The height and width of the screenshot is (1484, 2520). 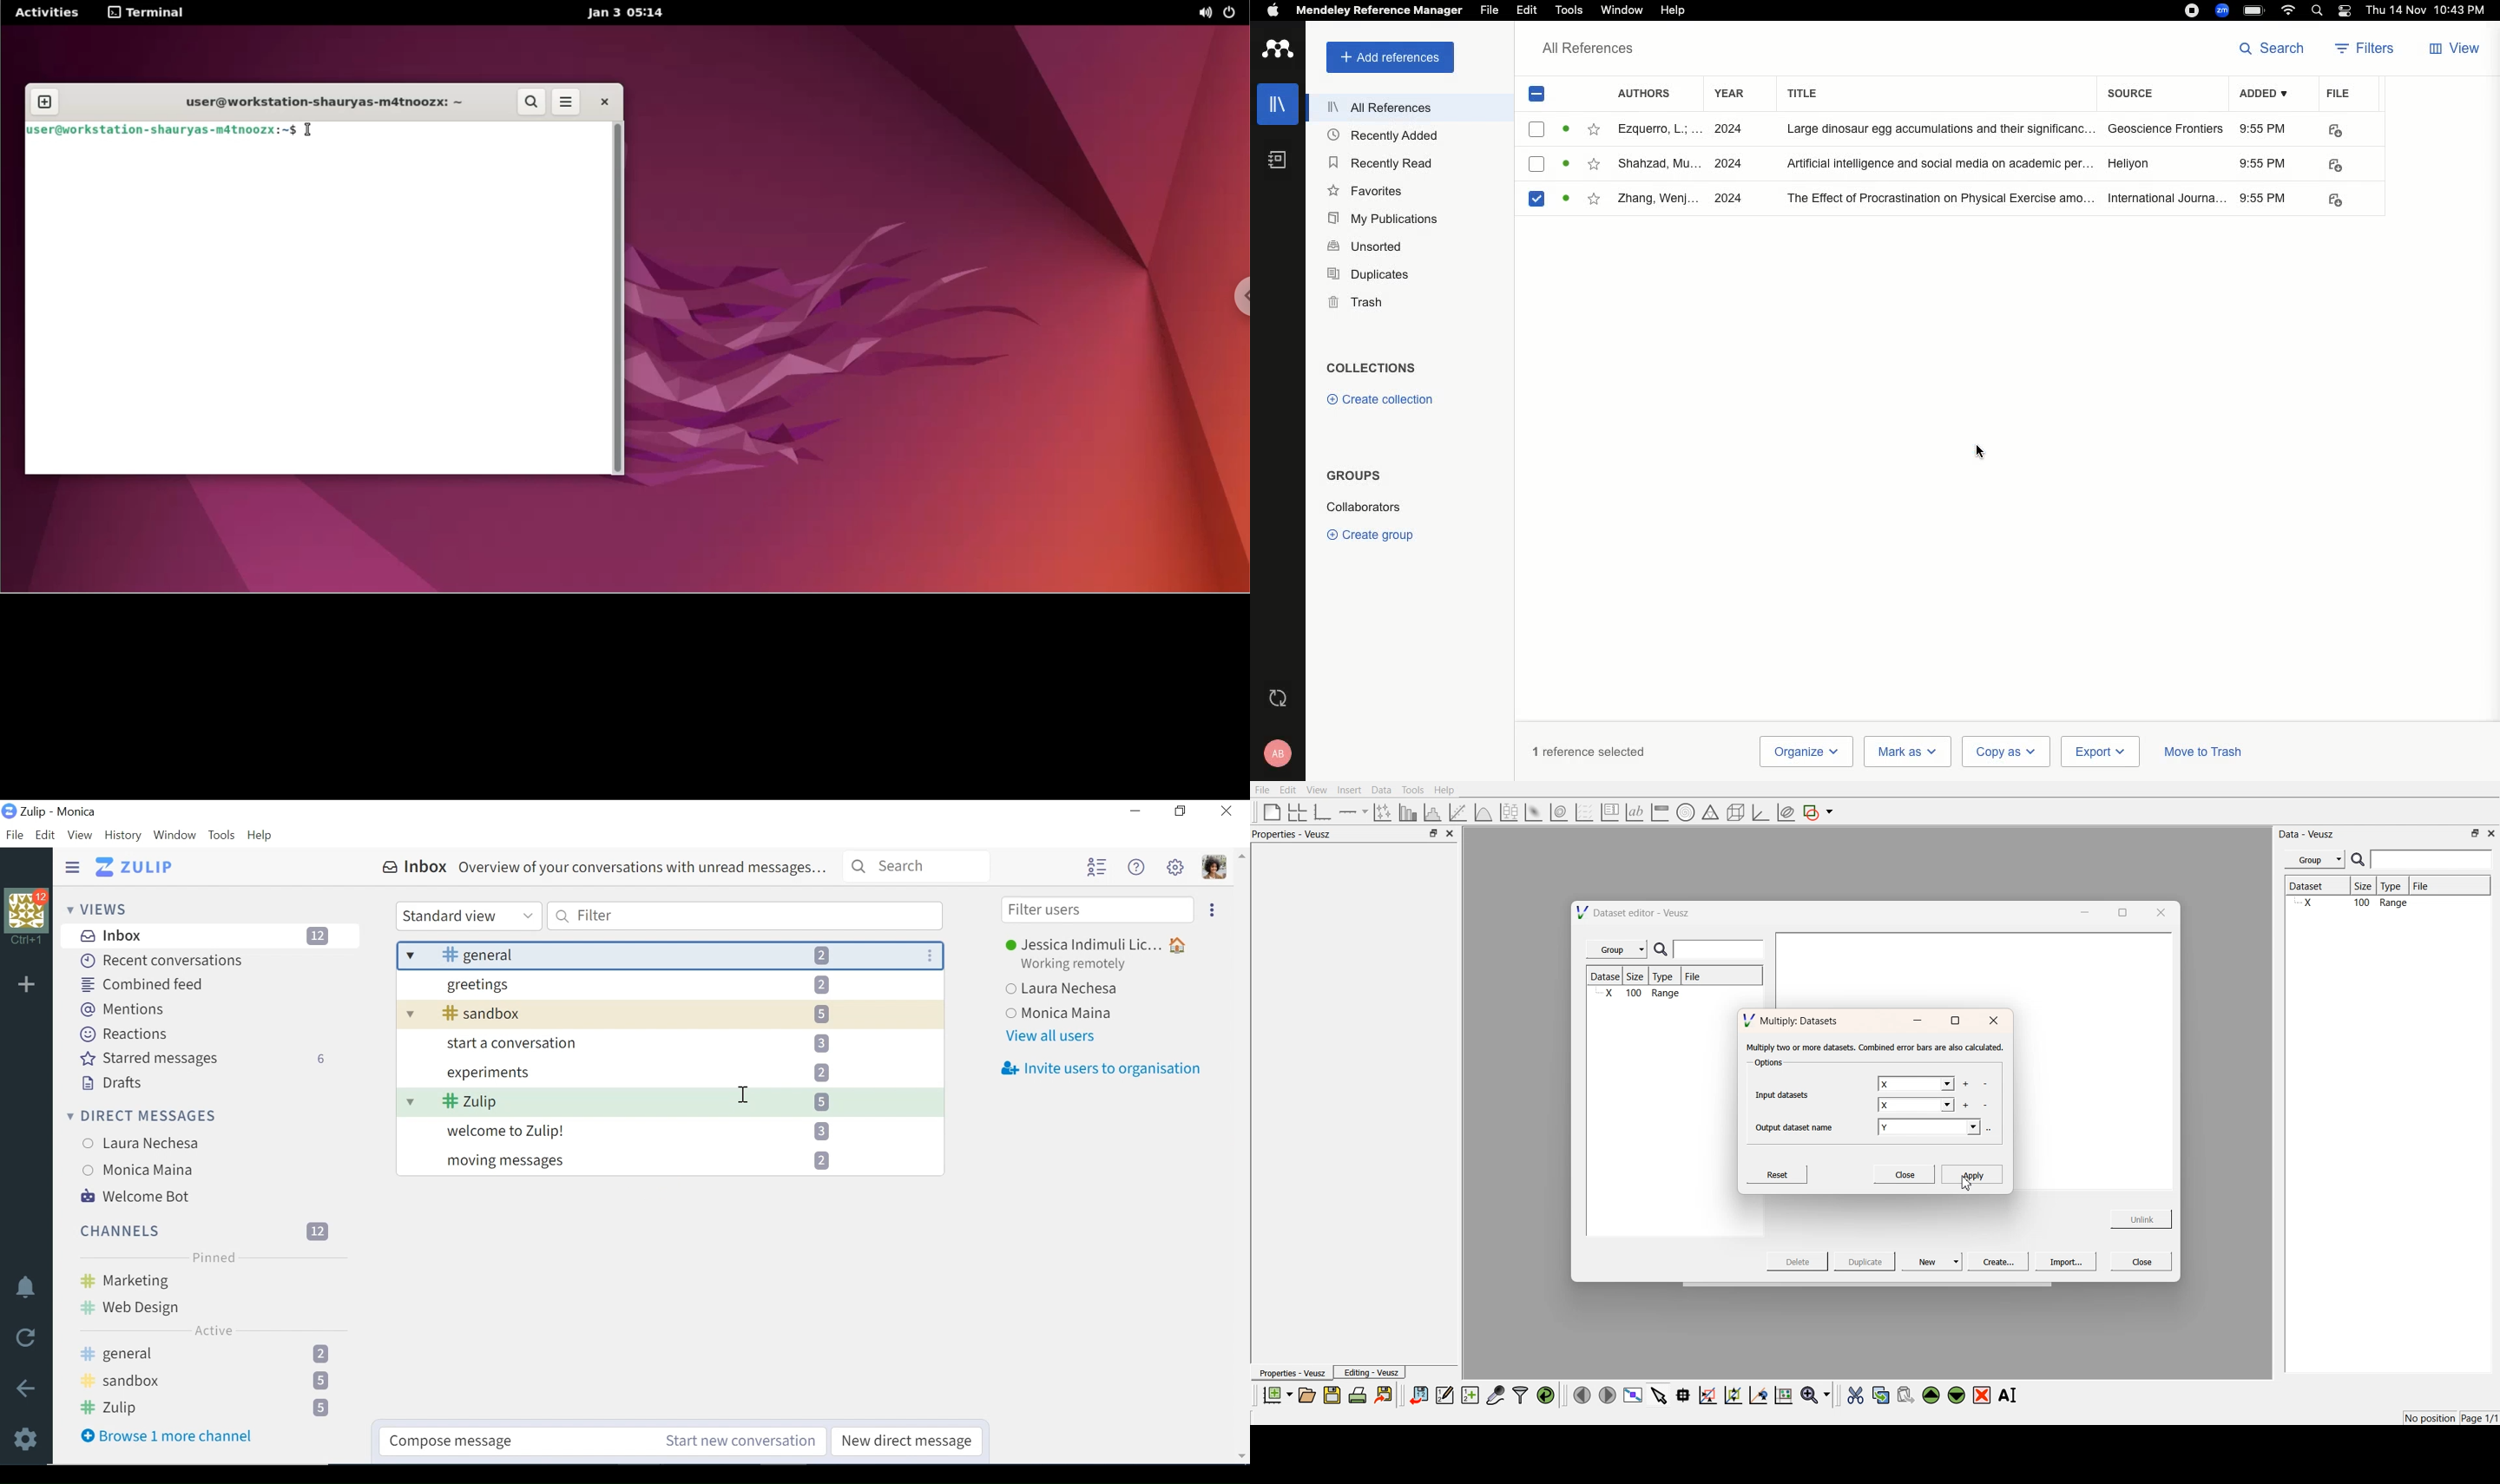 What do you see at coordinates (1881, 1395) in the screenshot?
I see `copy the selected widgets` at bounding box center [1881, 1395].